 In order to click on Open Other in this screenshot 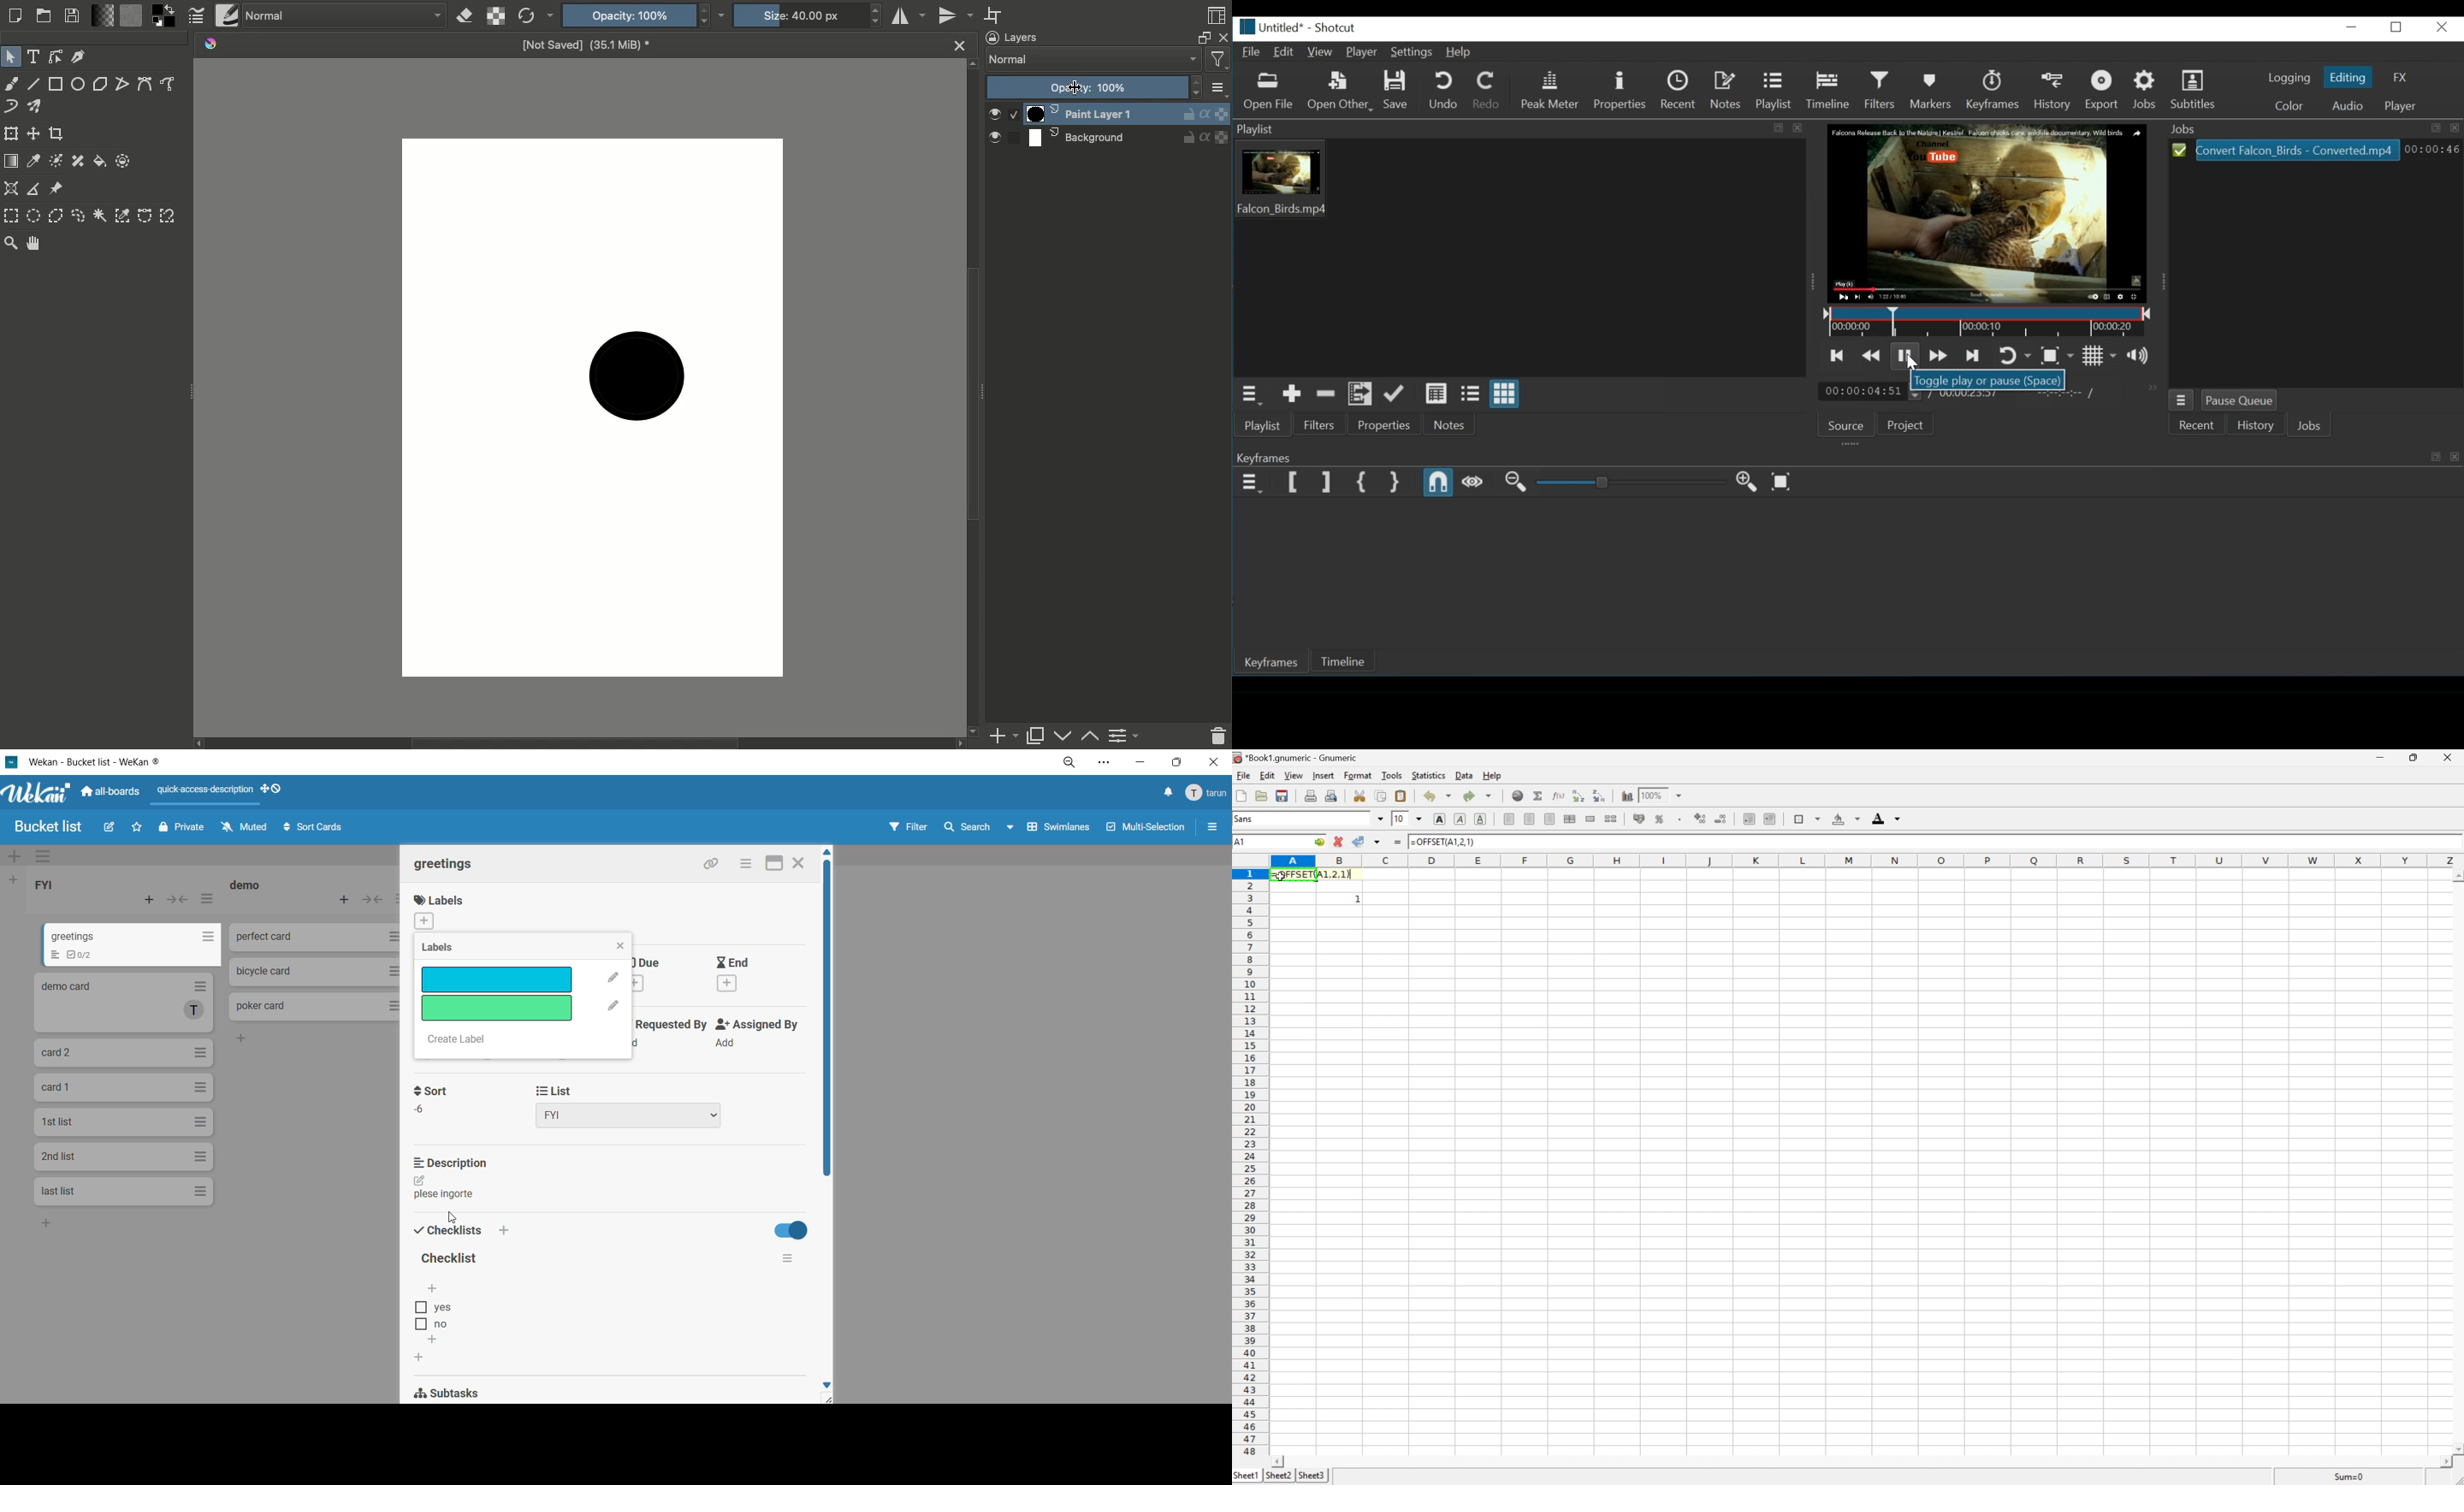, I will do `click(1341, 90)`.